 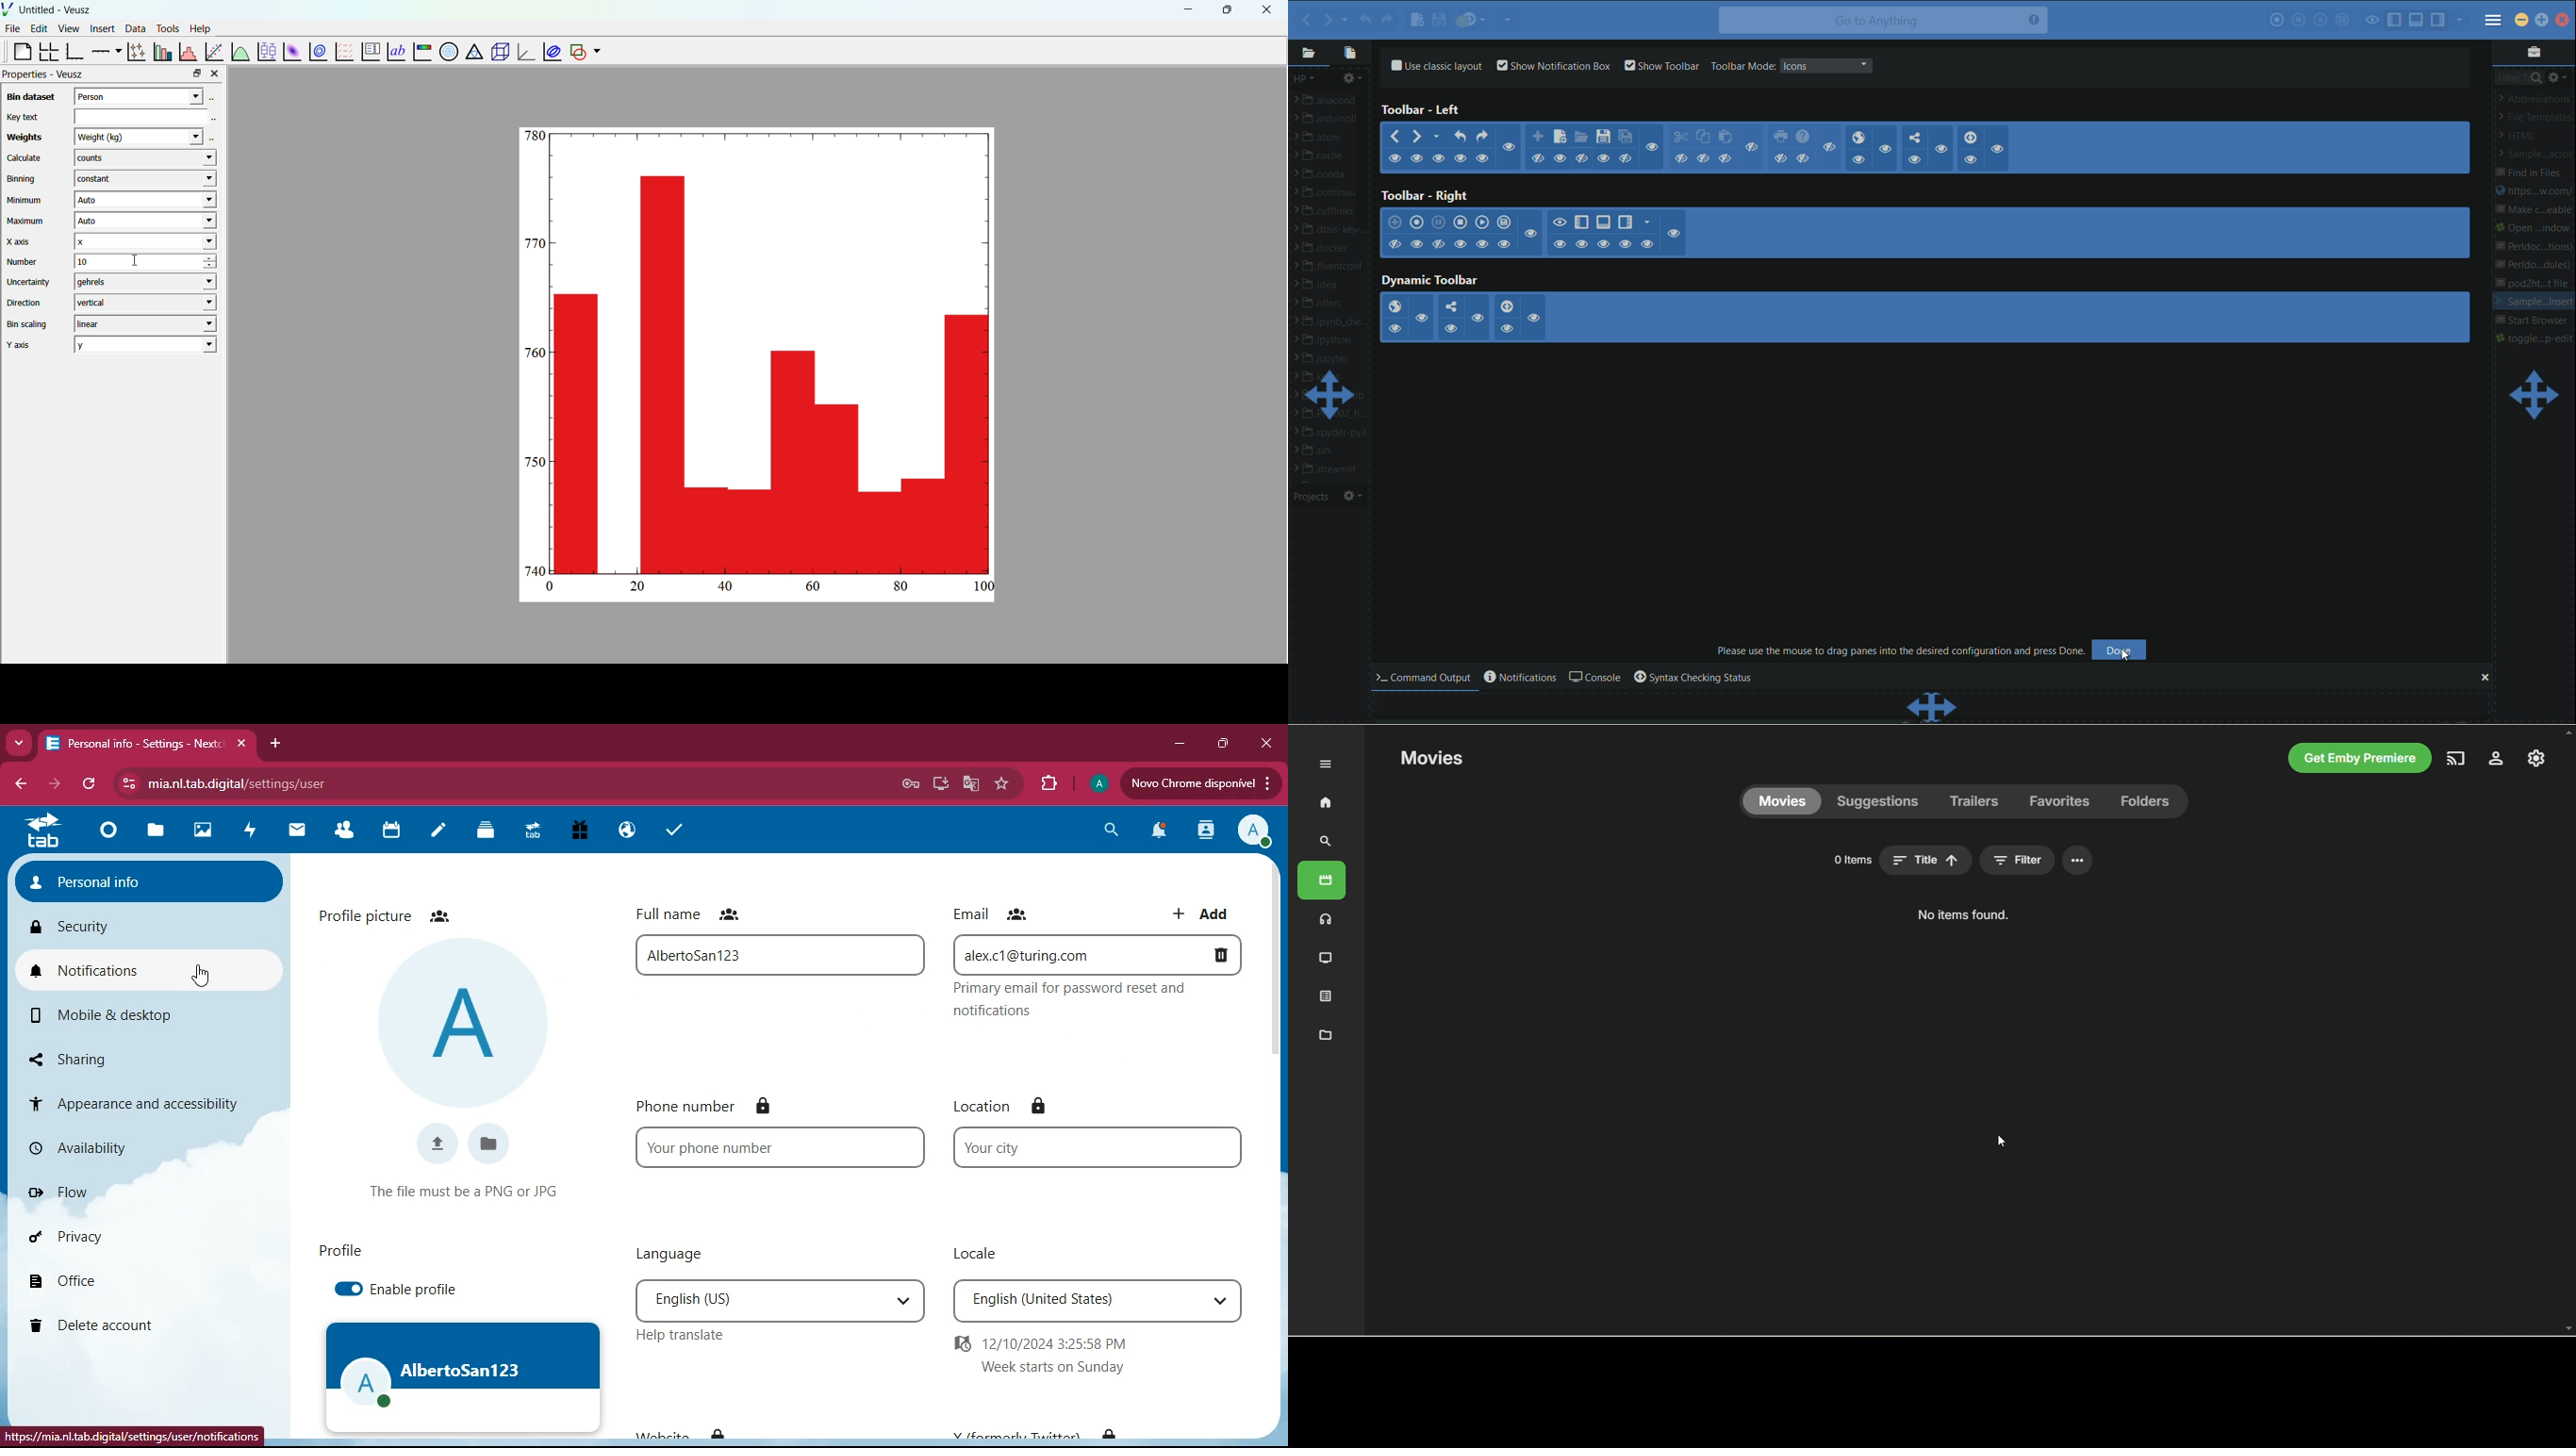 I want to click on Bin scaling, so click(x=28, y=325).